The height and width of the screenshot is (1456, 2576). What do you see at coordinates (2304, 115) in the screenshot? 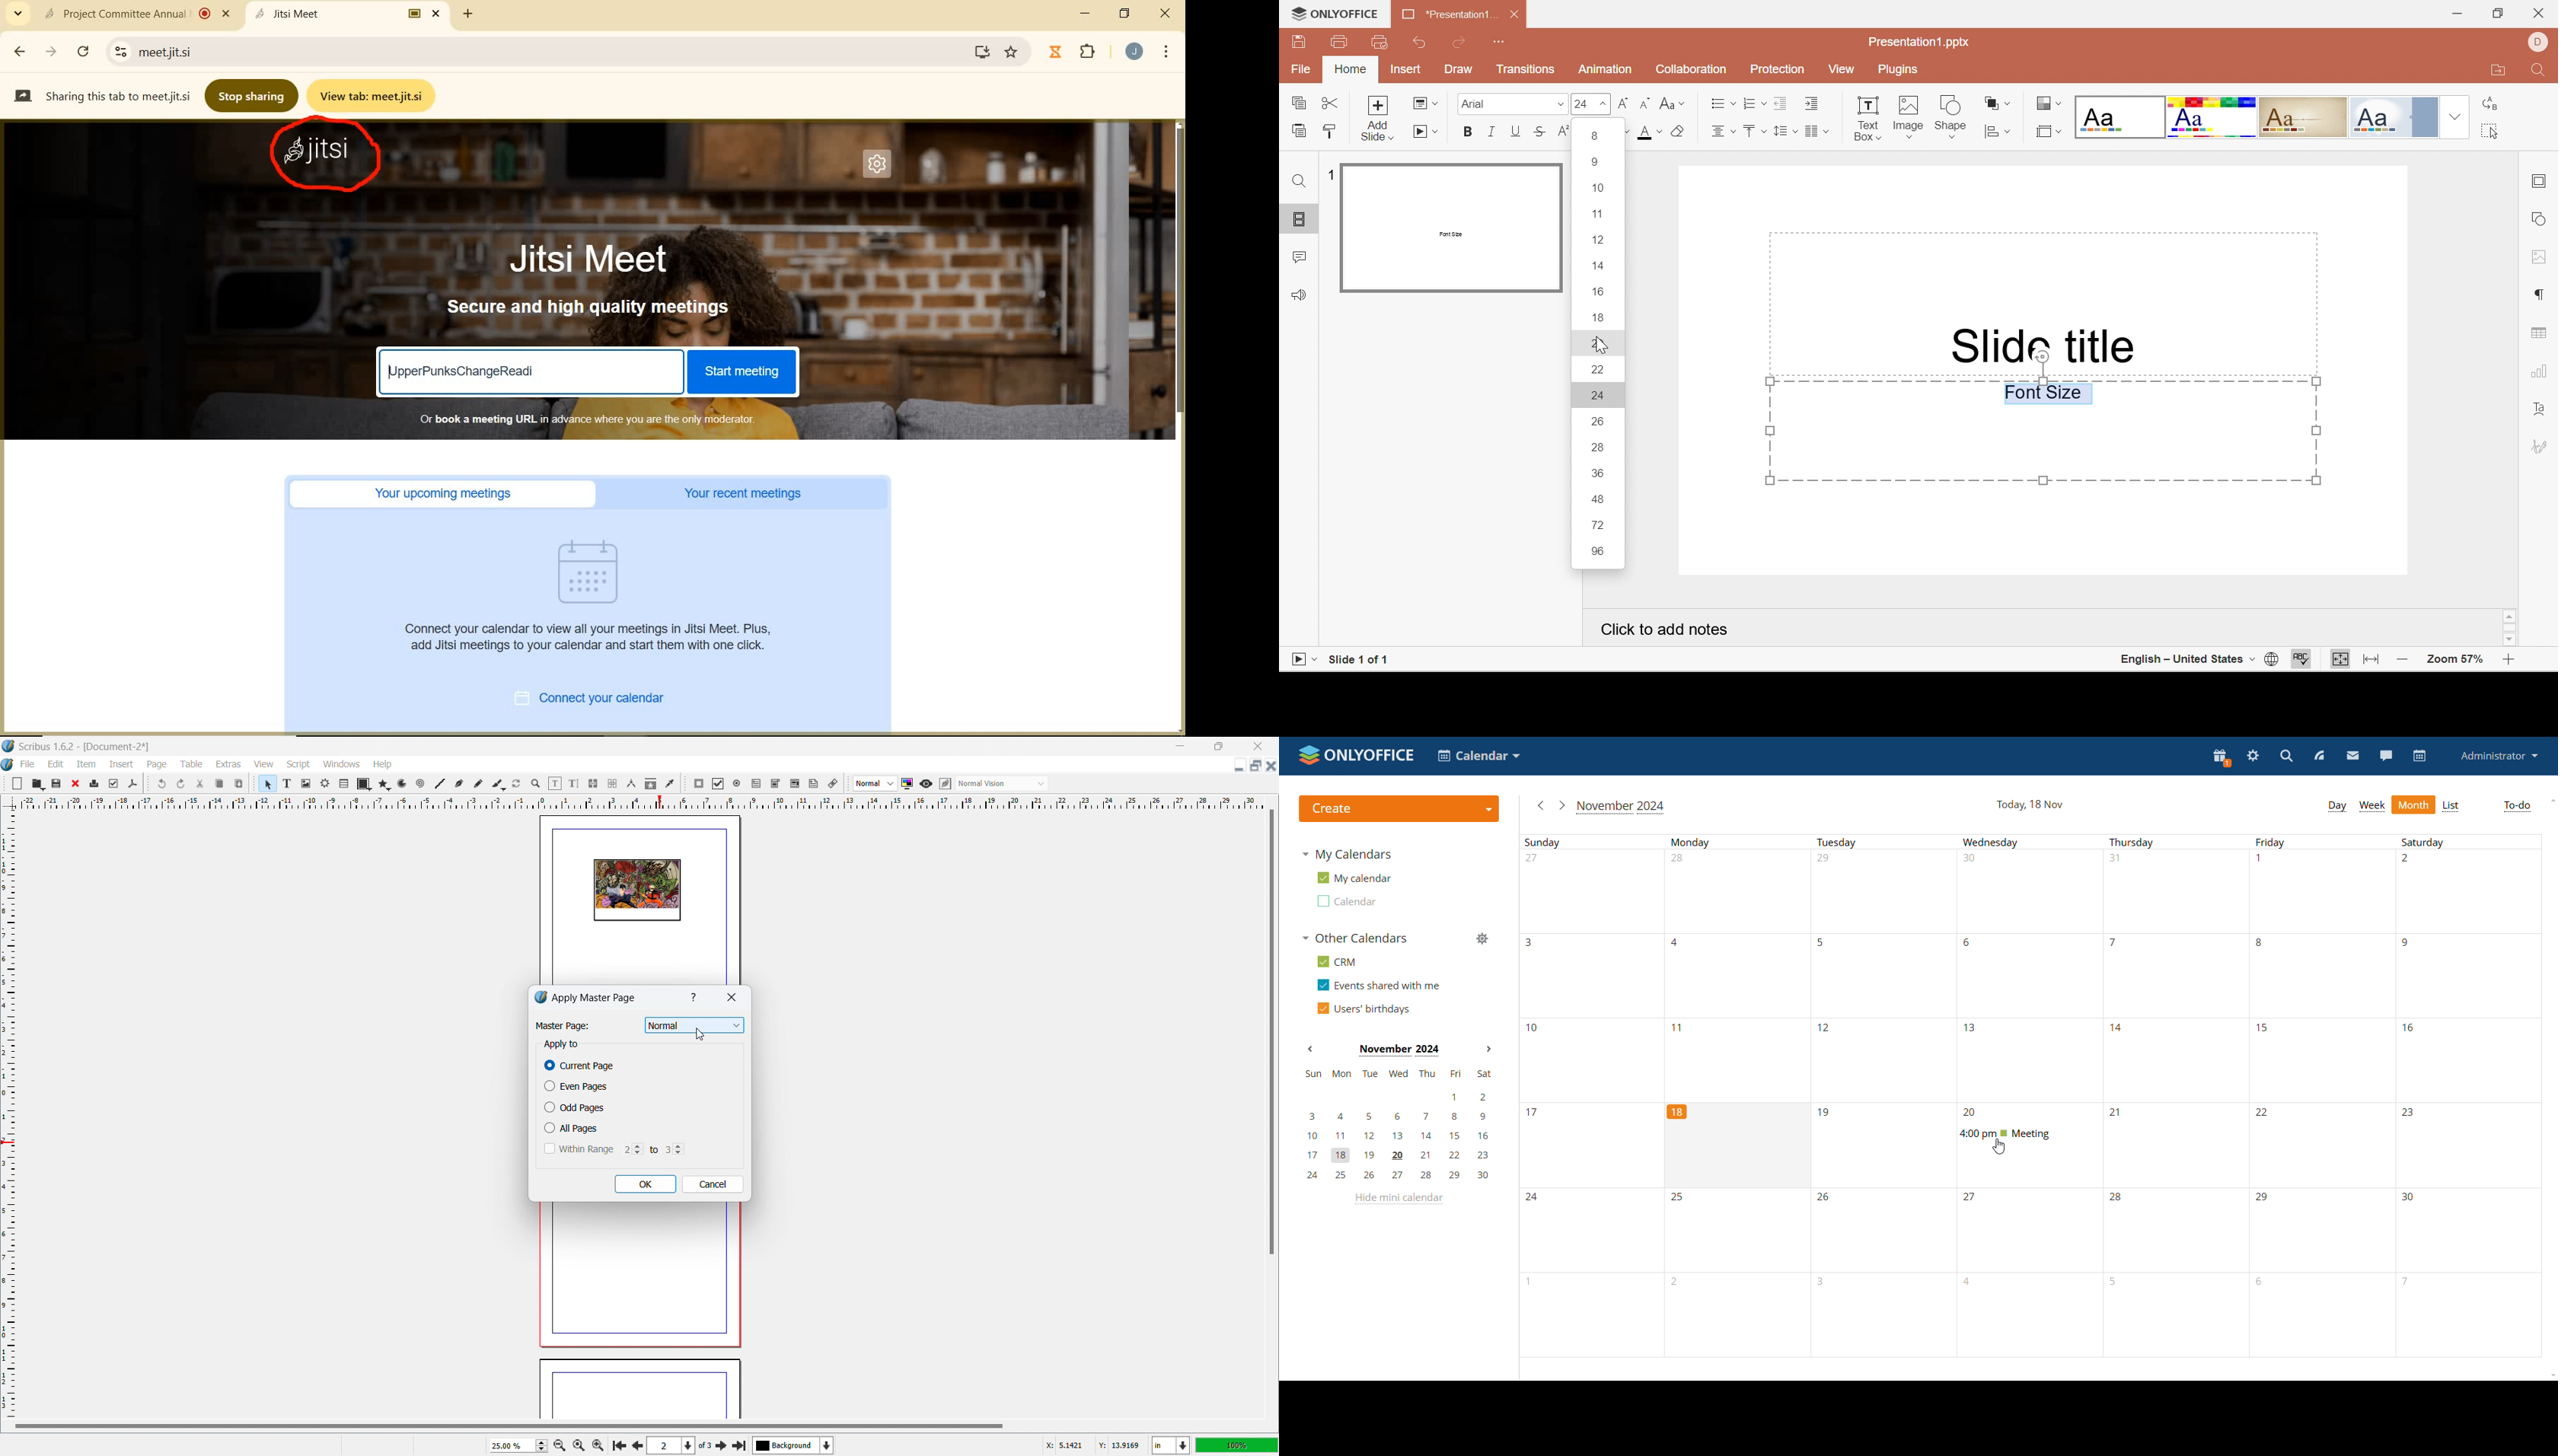
I see `Classic` at bounding box center [2304, 115].